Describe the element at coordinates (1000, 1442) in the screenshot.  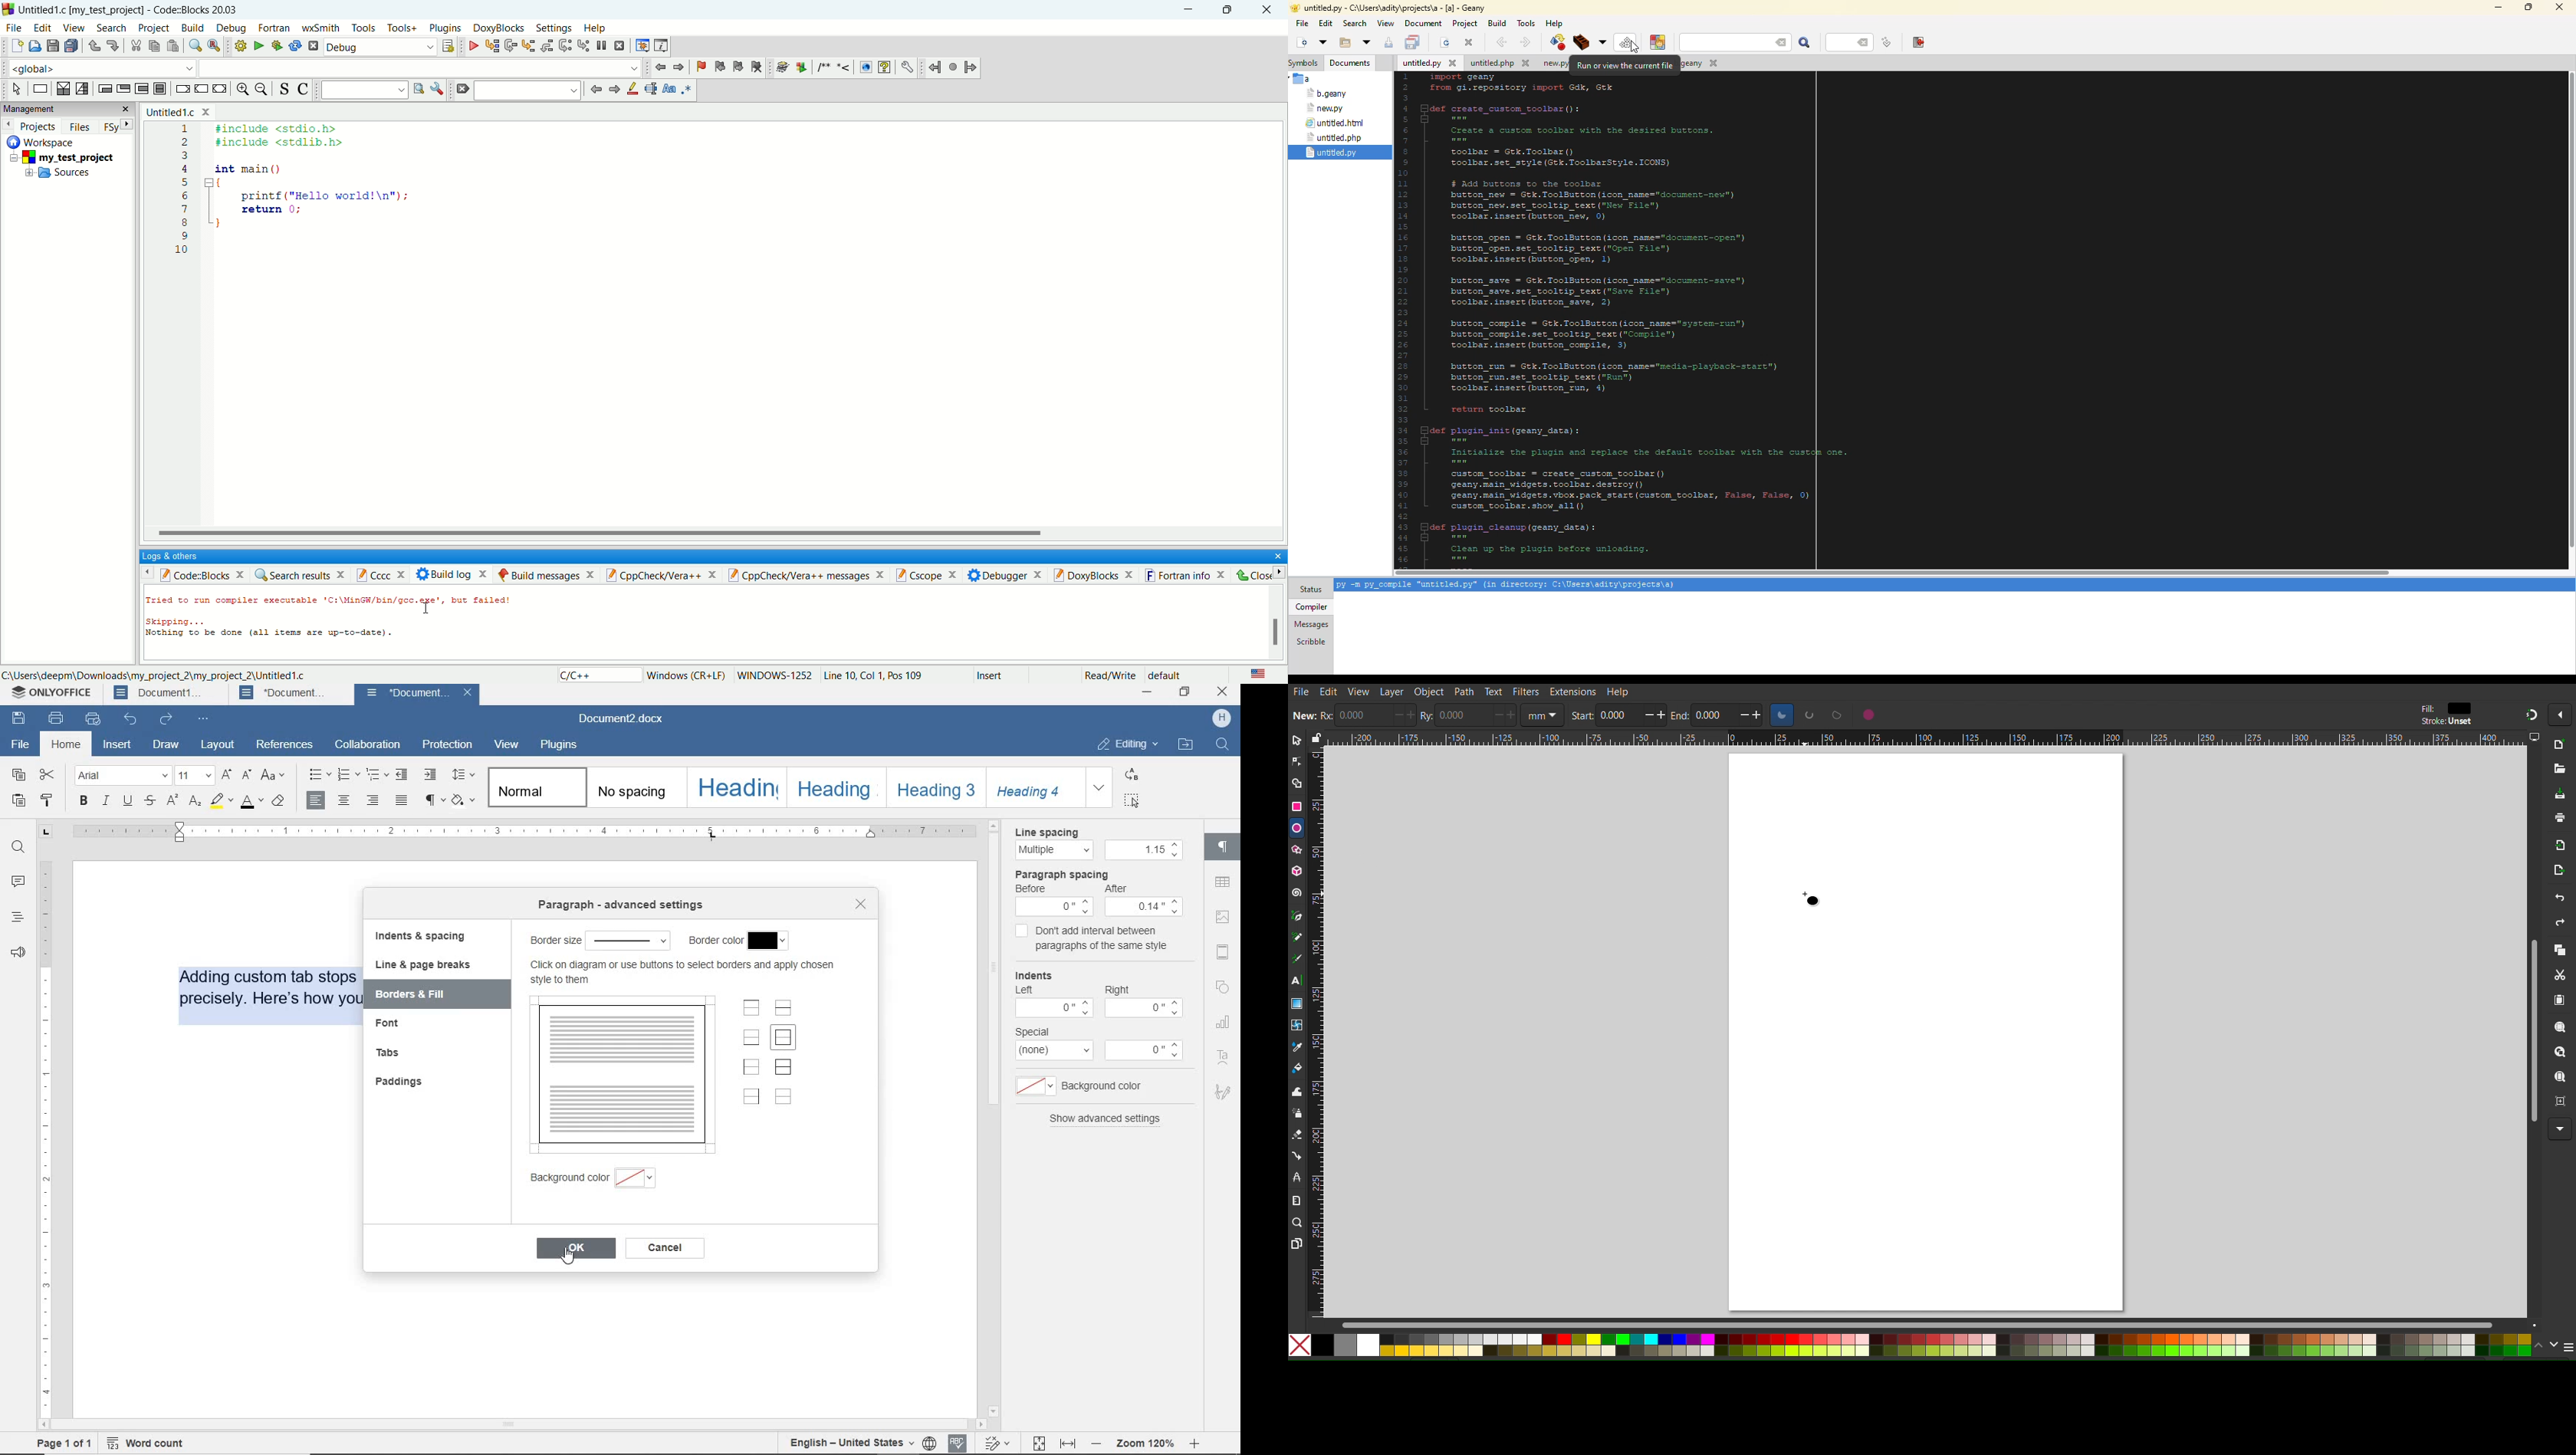
I see `track changes` at that location.